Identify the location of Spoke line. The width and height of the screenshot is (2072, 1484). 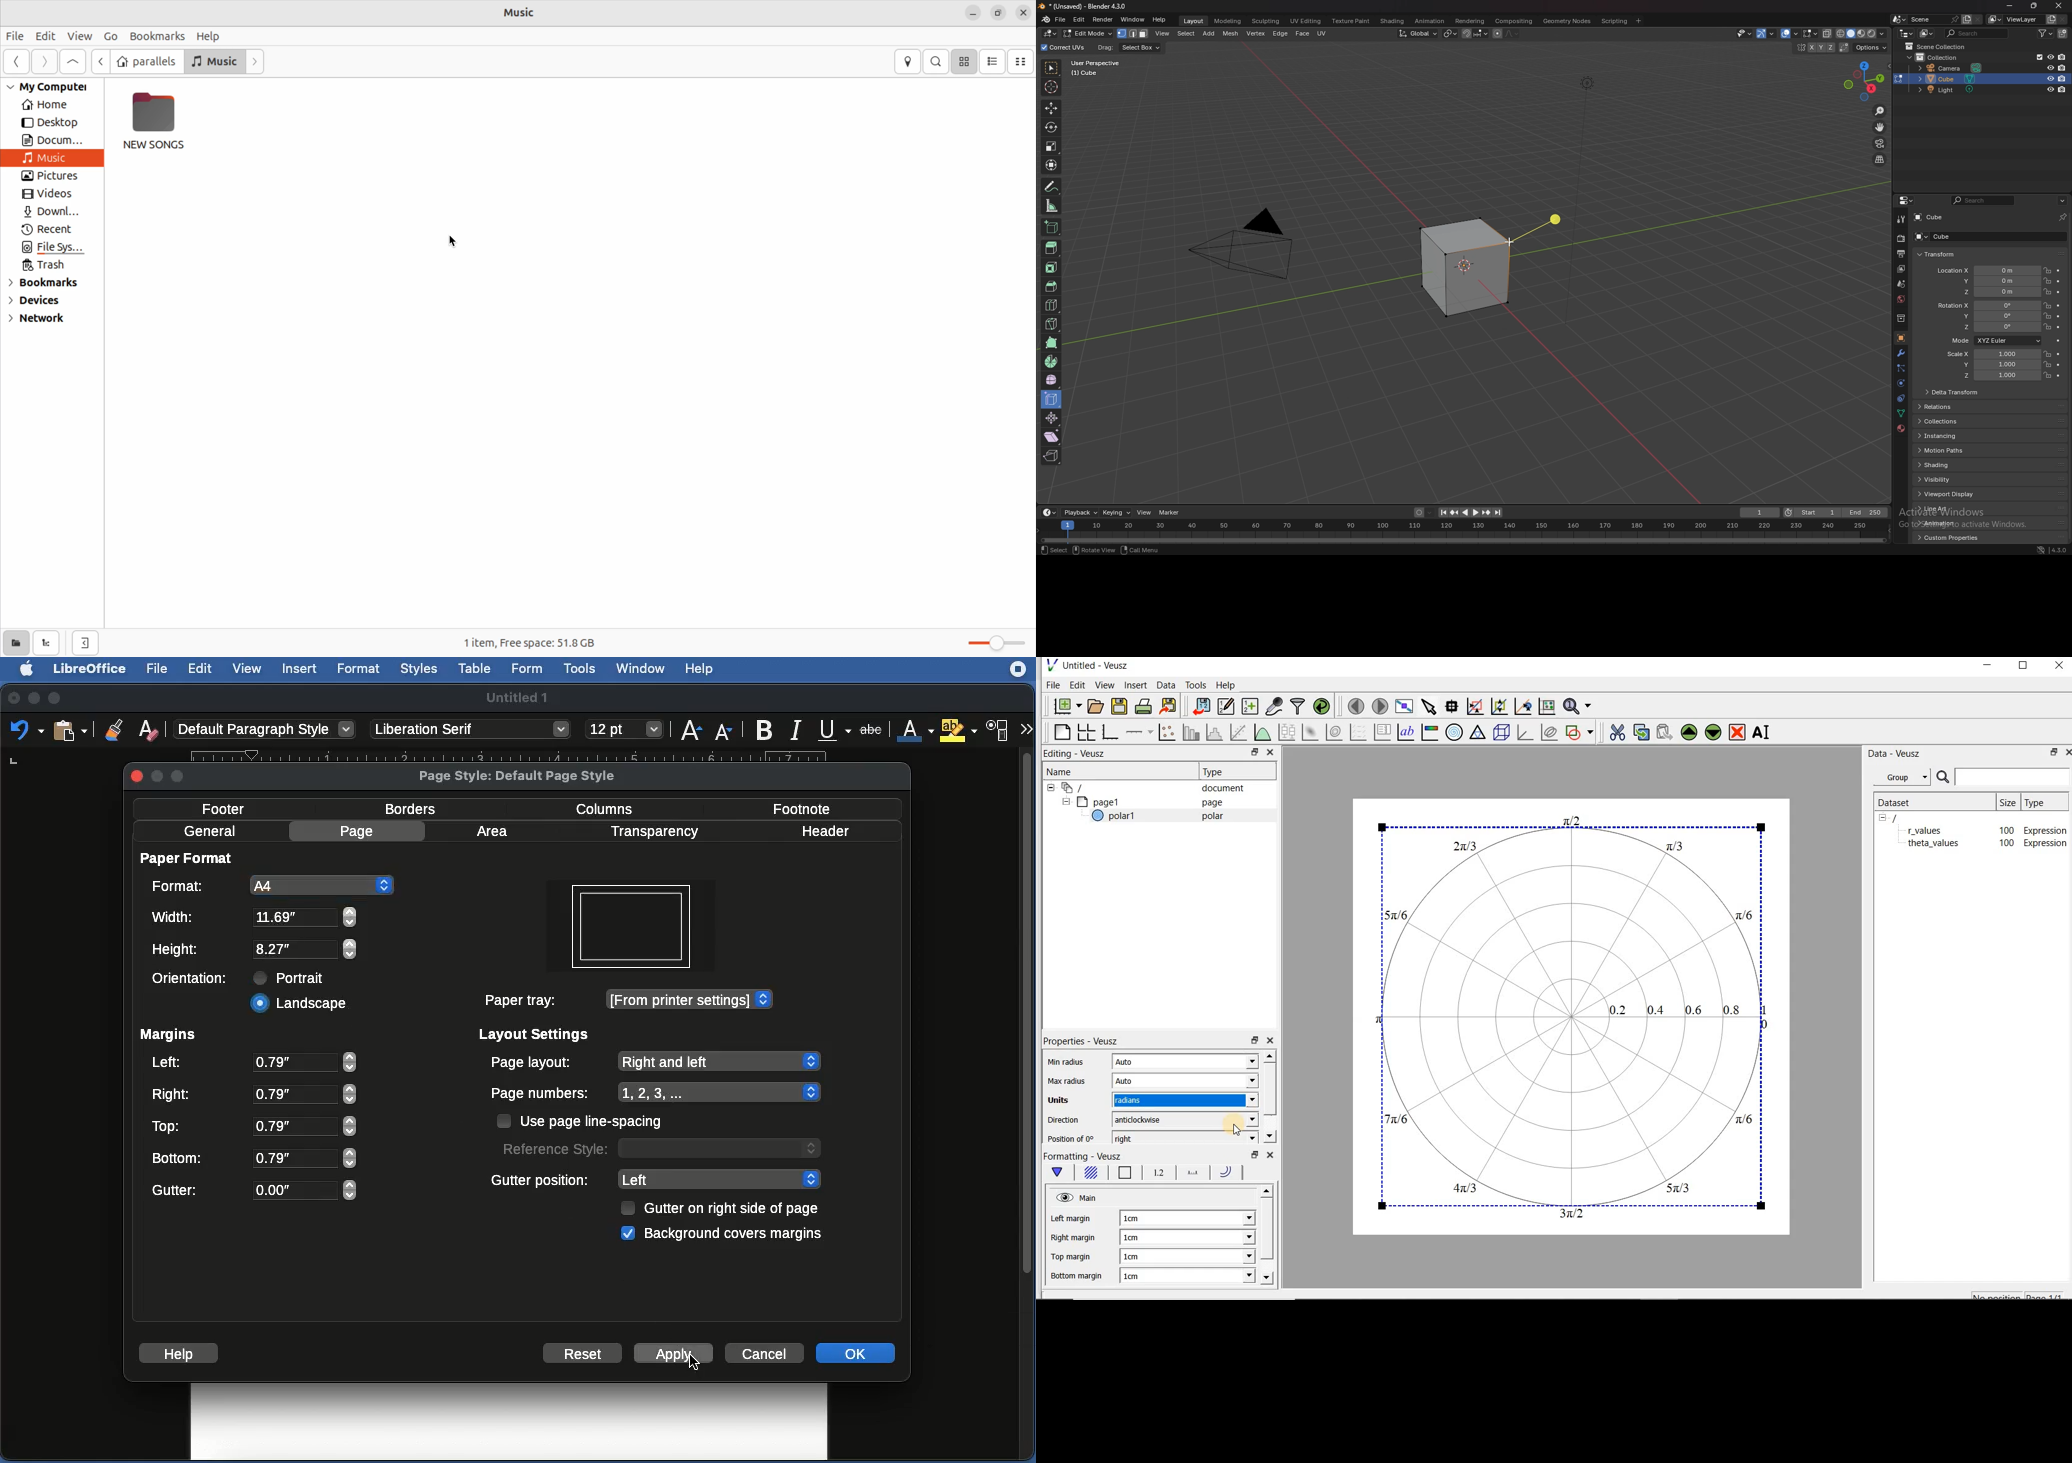
(1194, 1175).